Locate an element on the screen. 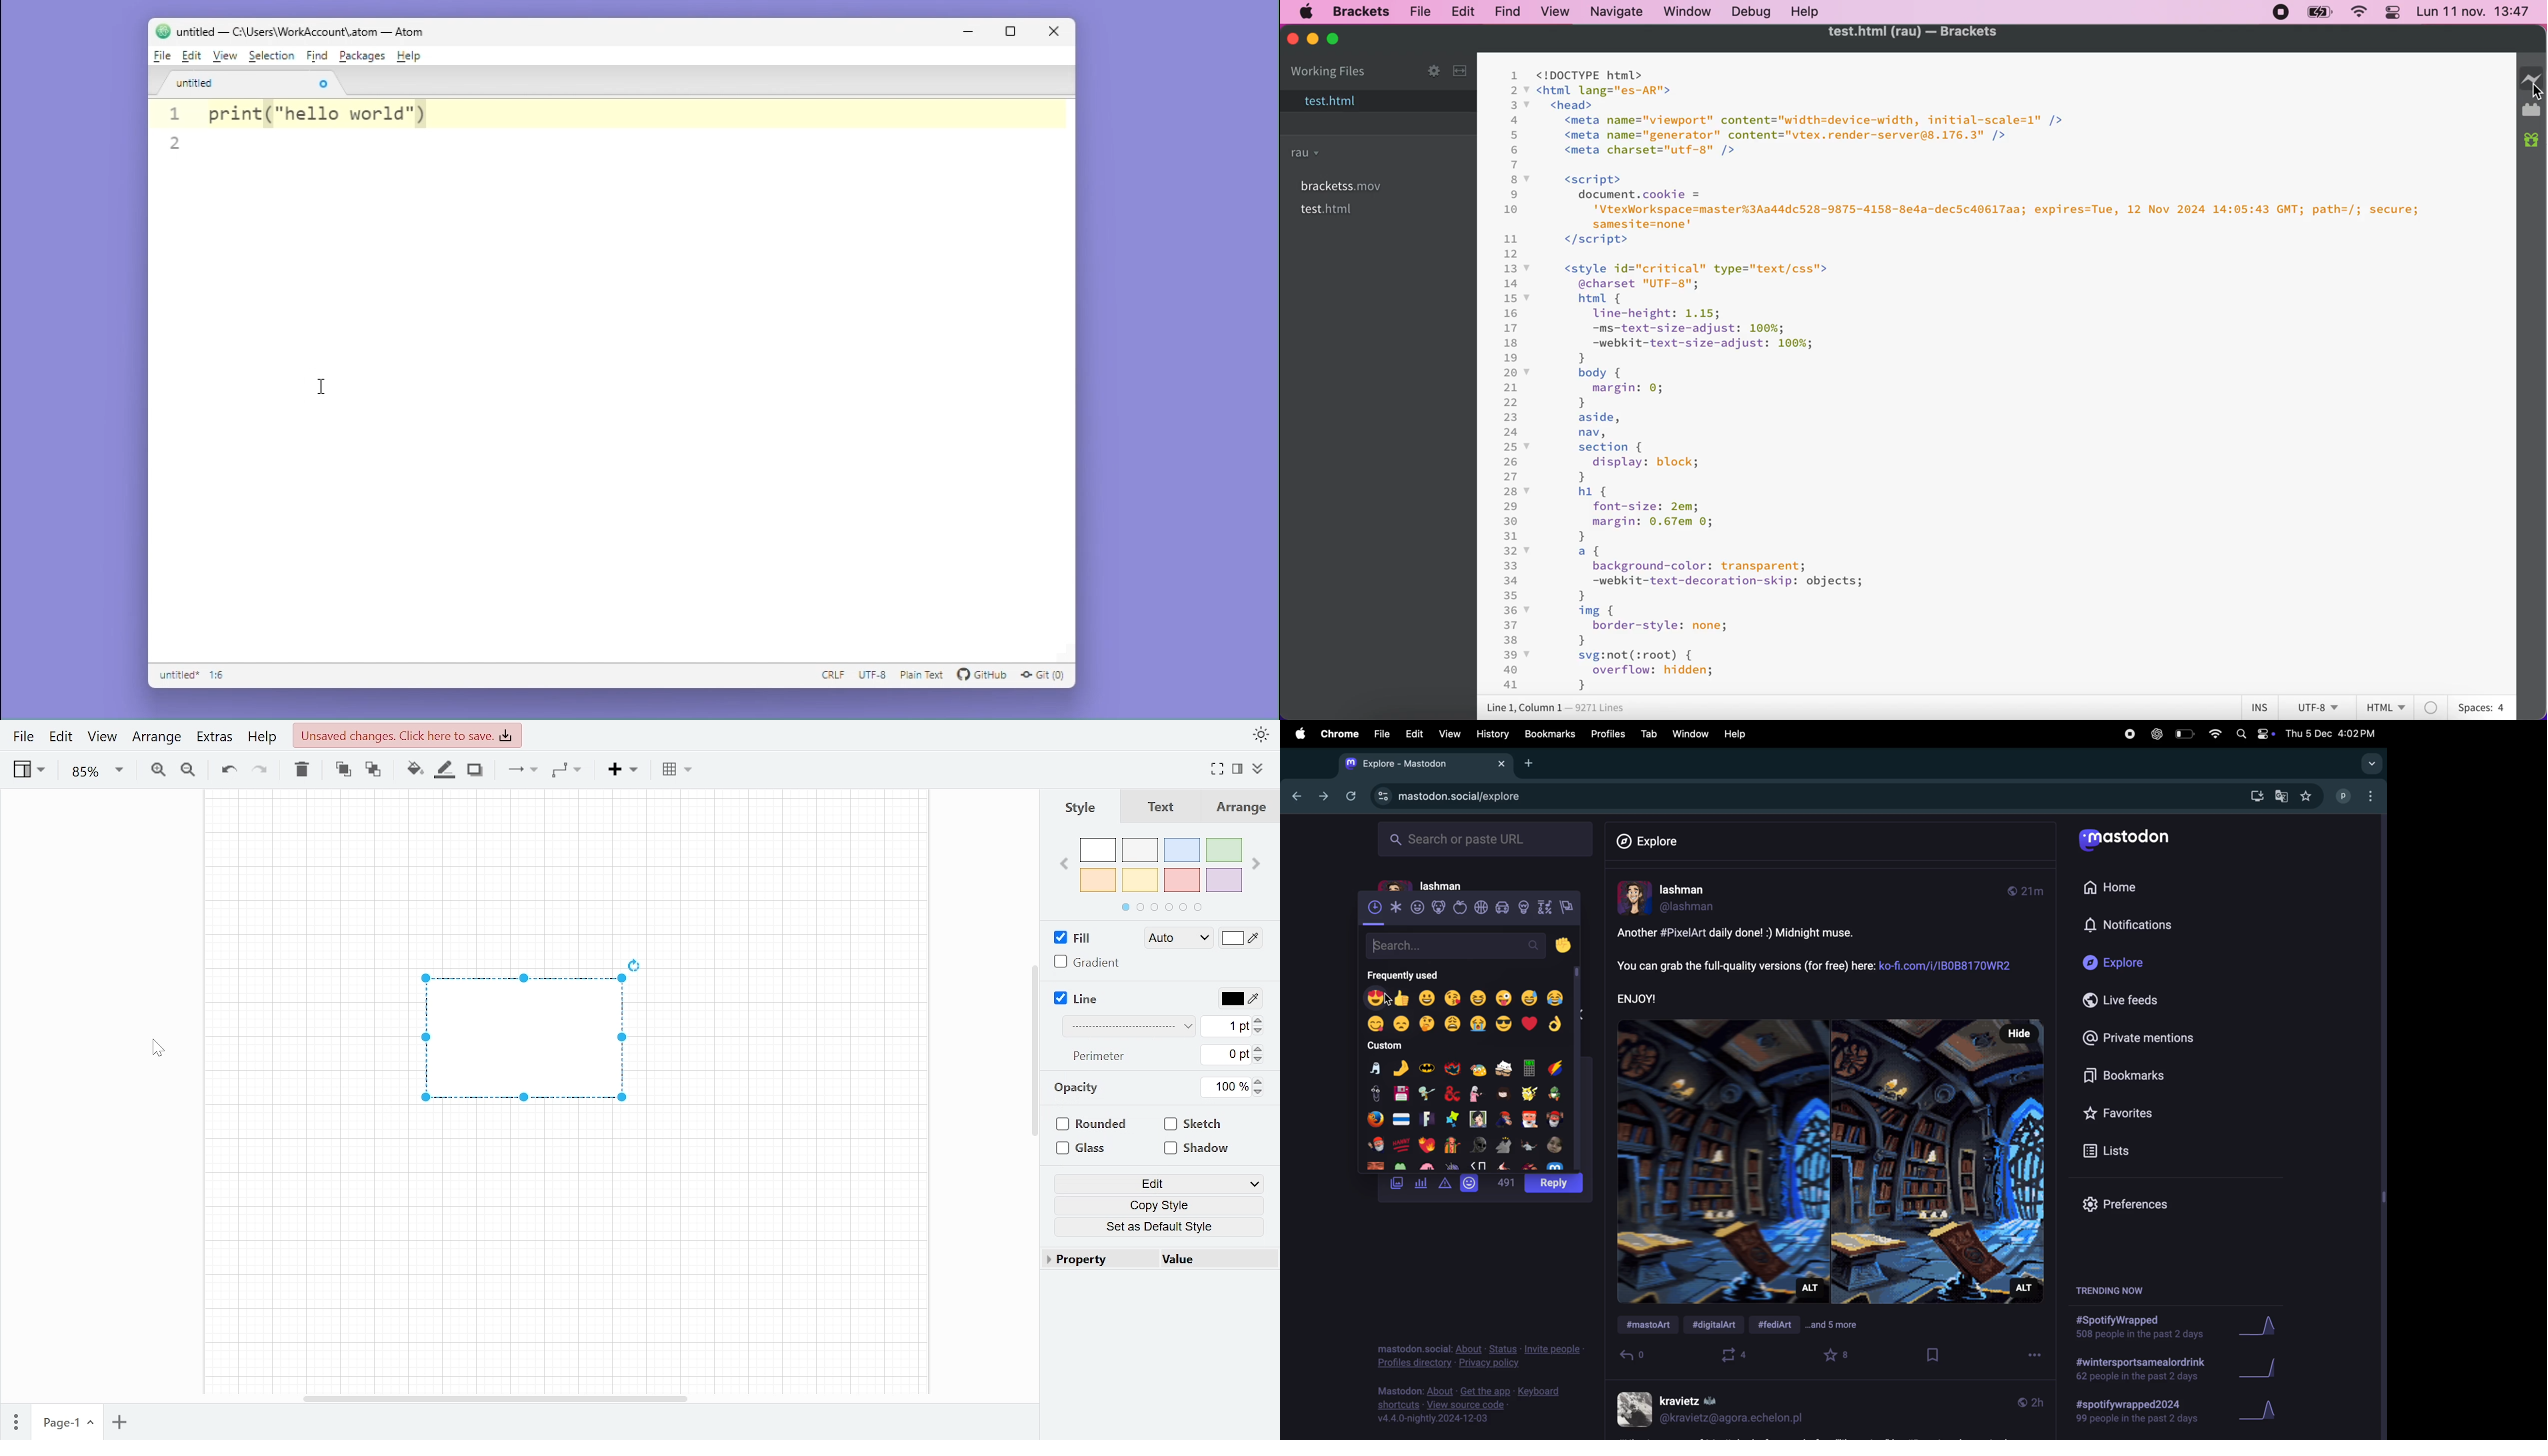  options is located at coordinates (2030, 1357).